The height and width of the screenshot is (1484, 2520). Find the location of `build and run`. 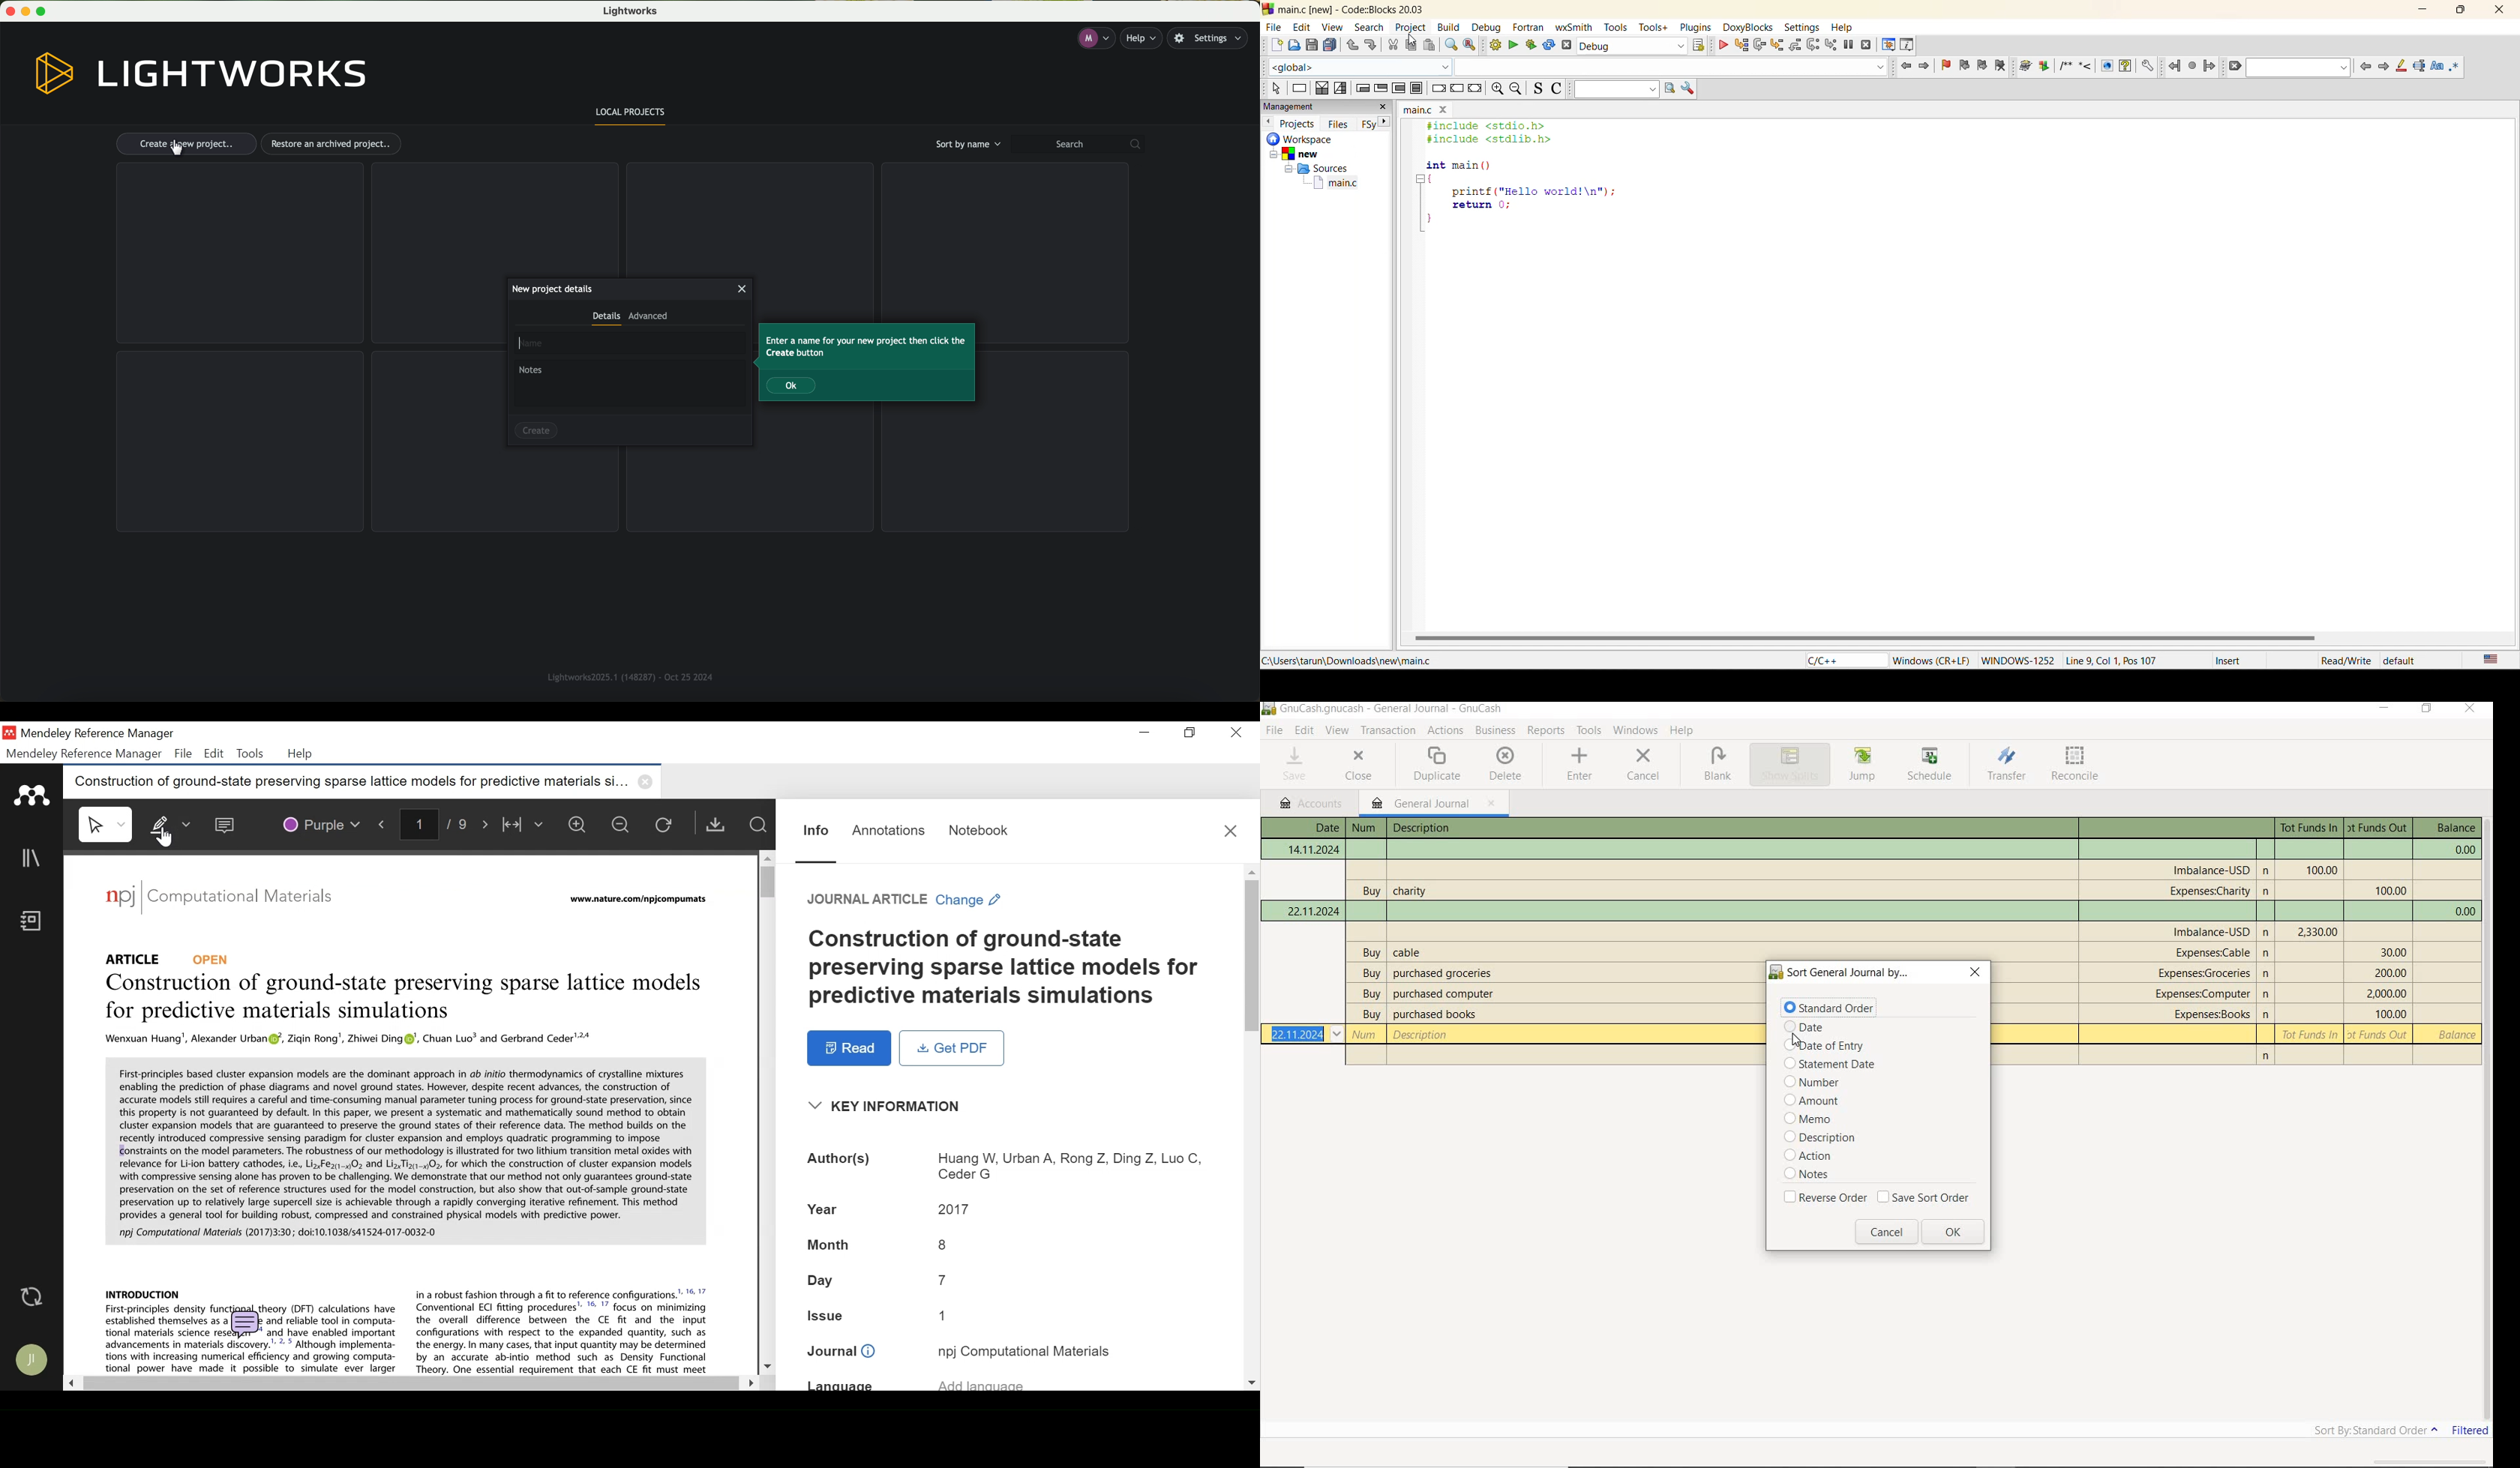

build and run is located at coordinates (1530, 46).